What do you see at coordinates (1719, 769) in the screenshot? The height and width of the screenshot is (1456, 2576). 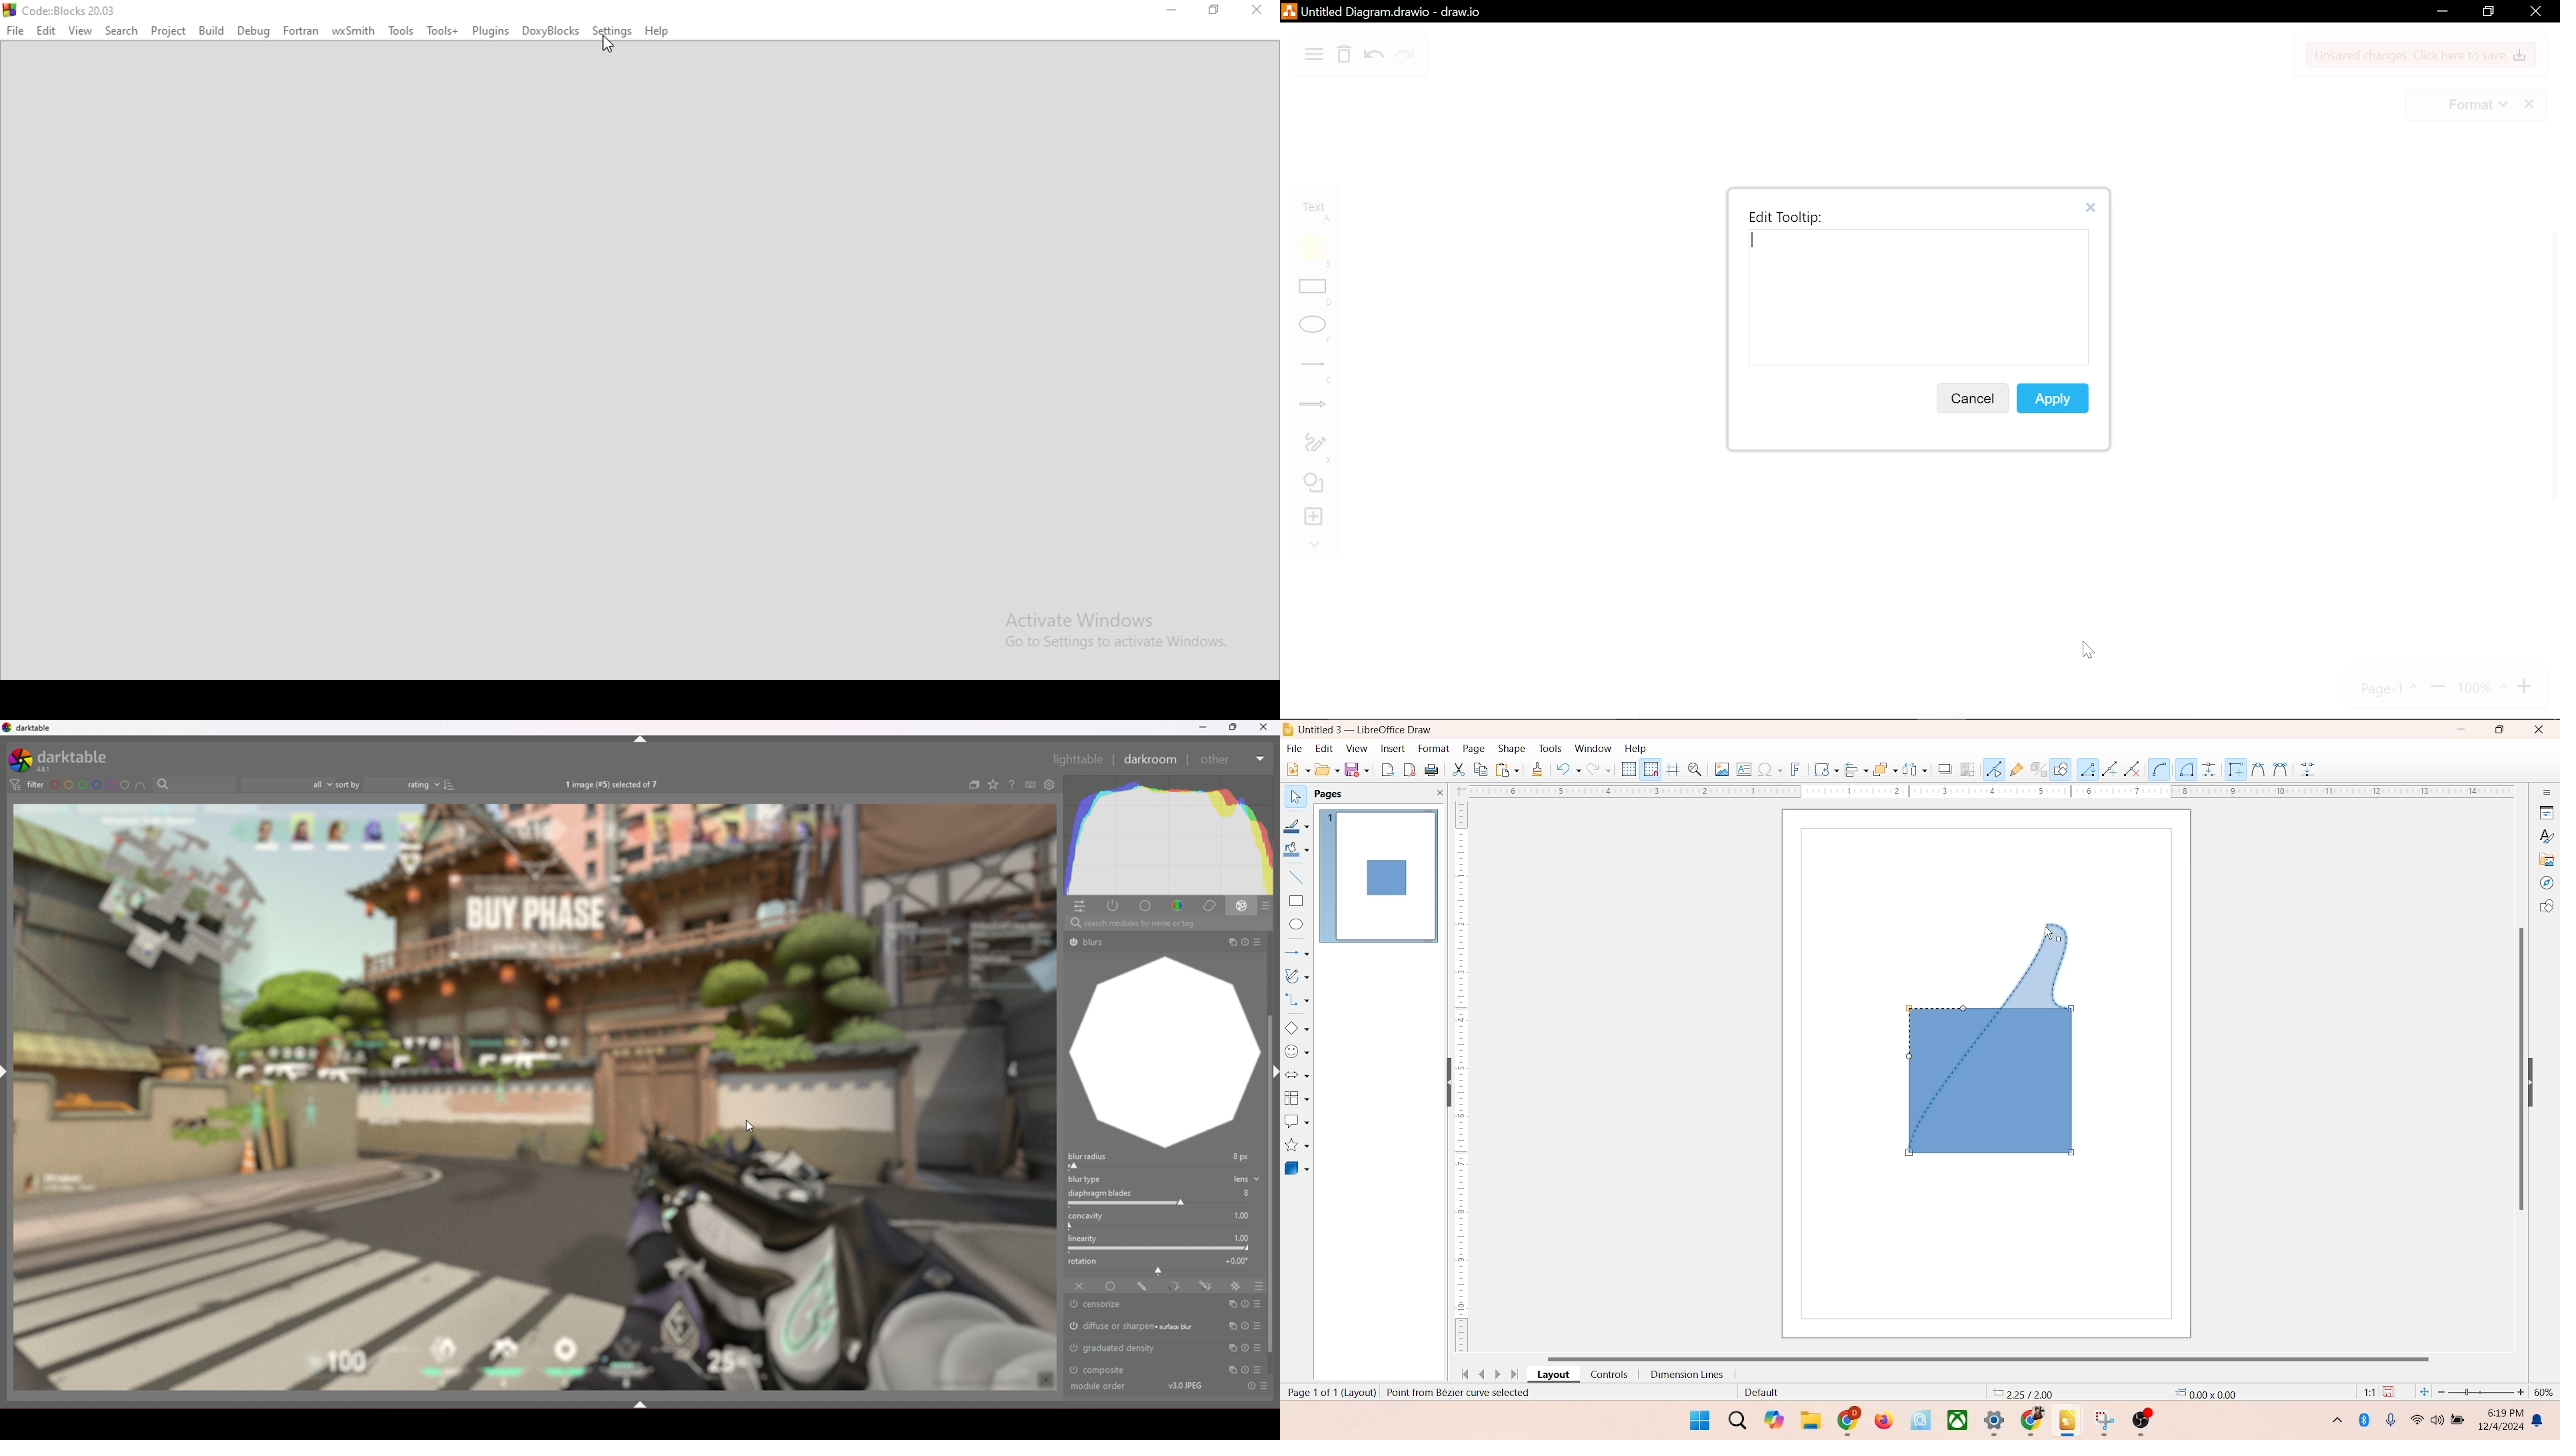 I see `image` at bounding box center [1719, 769].